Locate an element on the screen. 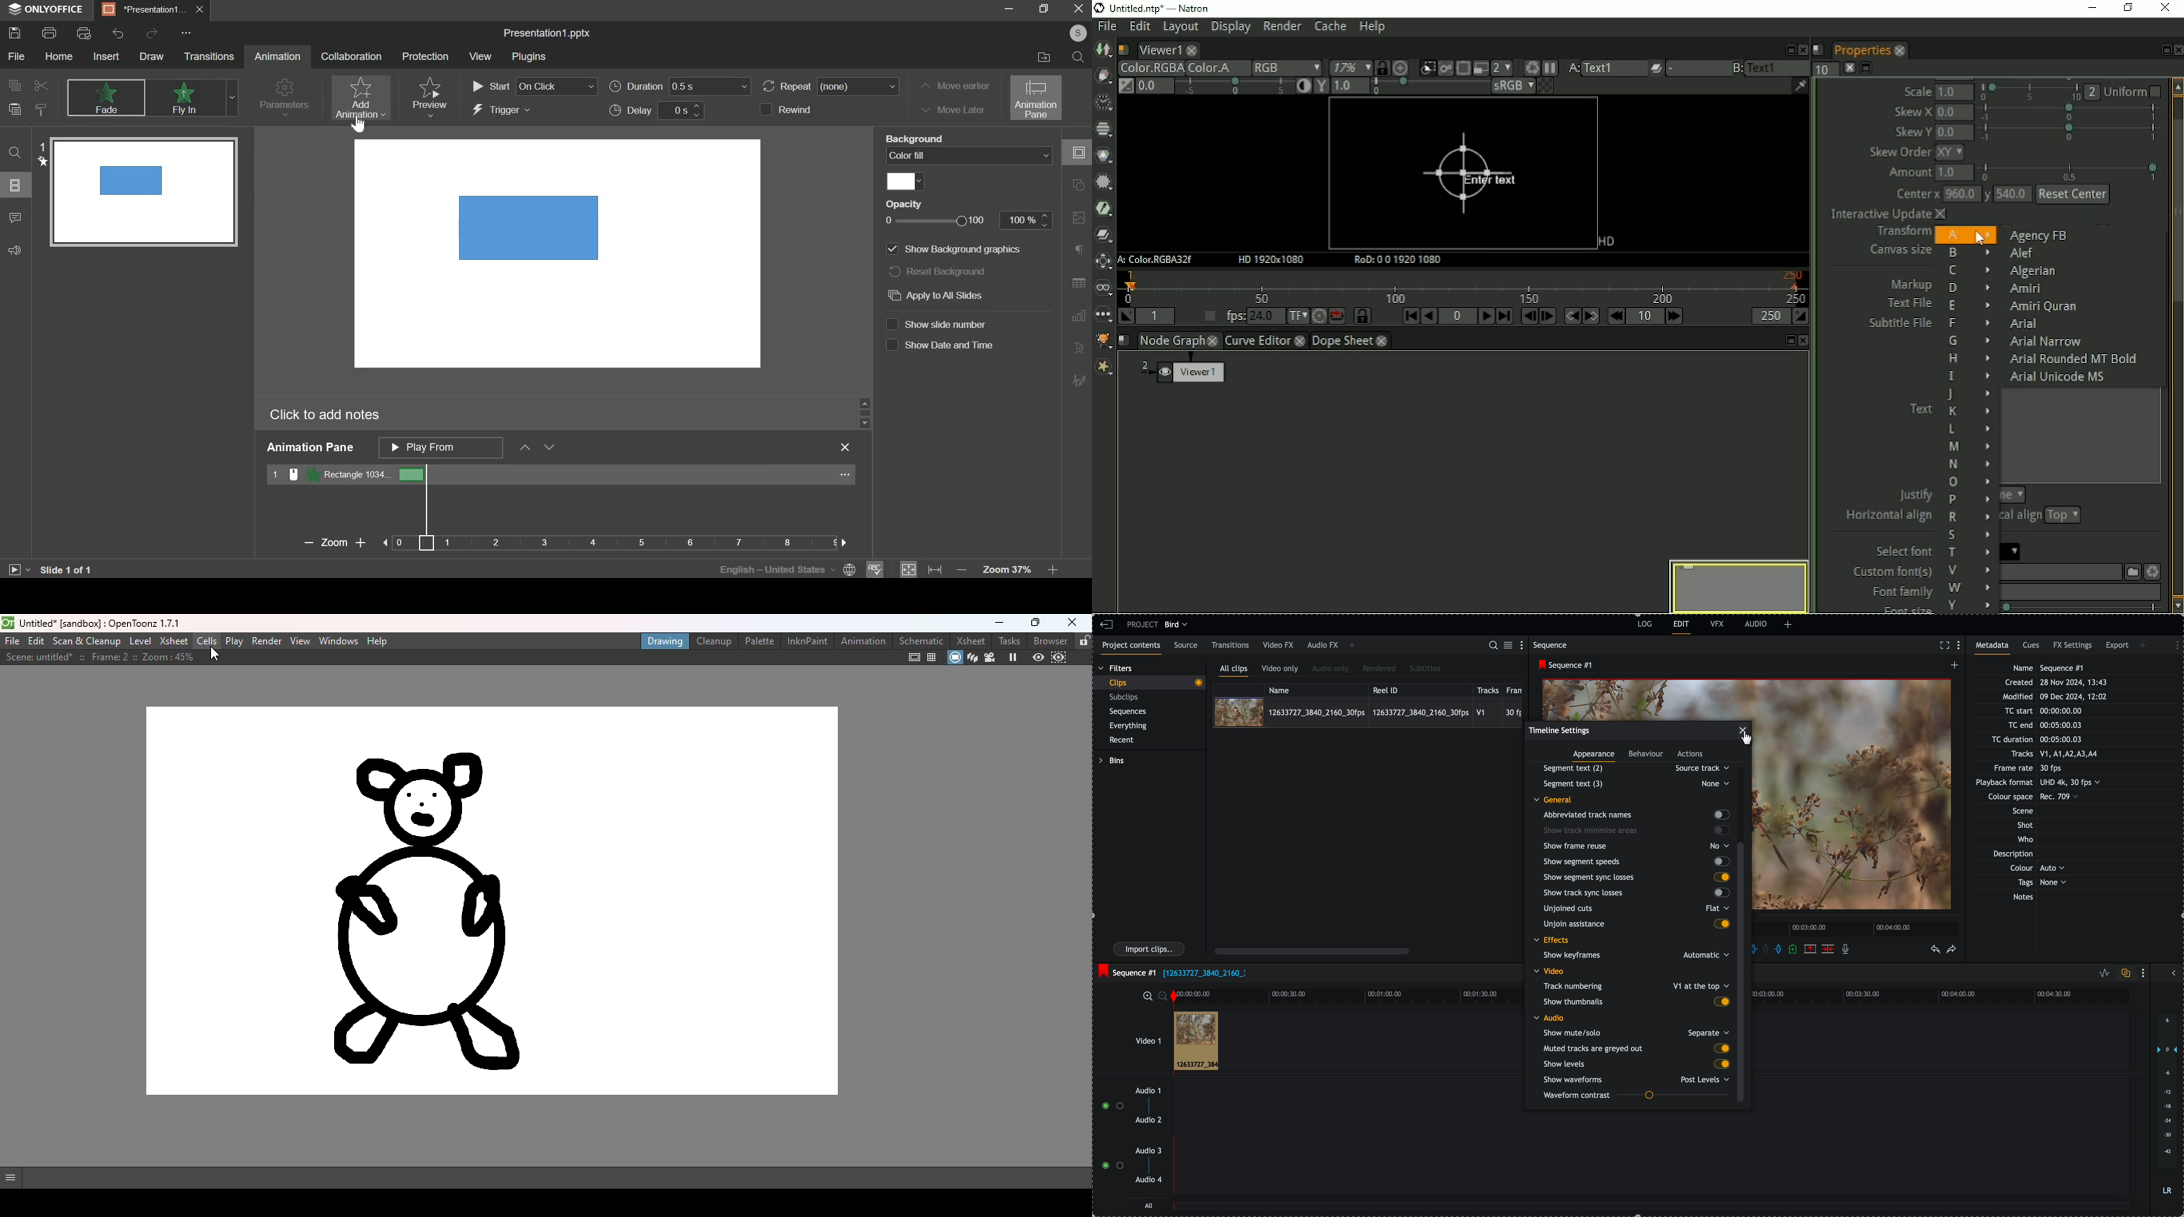 This screenshot has width=2184, height=1232. Options is located at coordinates (184, 33).